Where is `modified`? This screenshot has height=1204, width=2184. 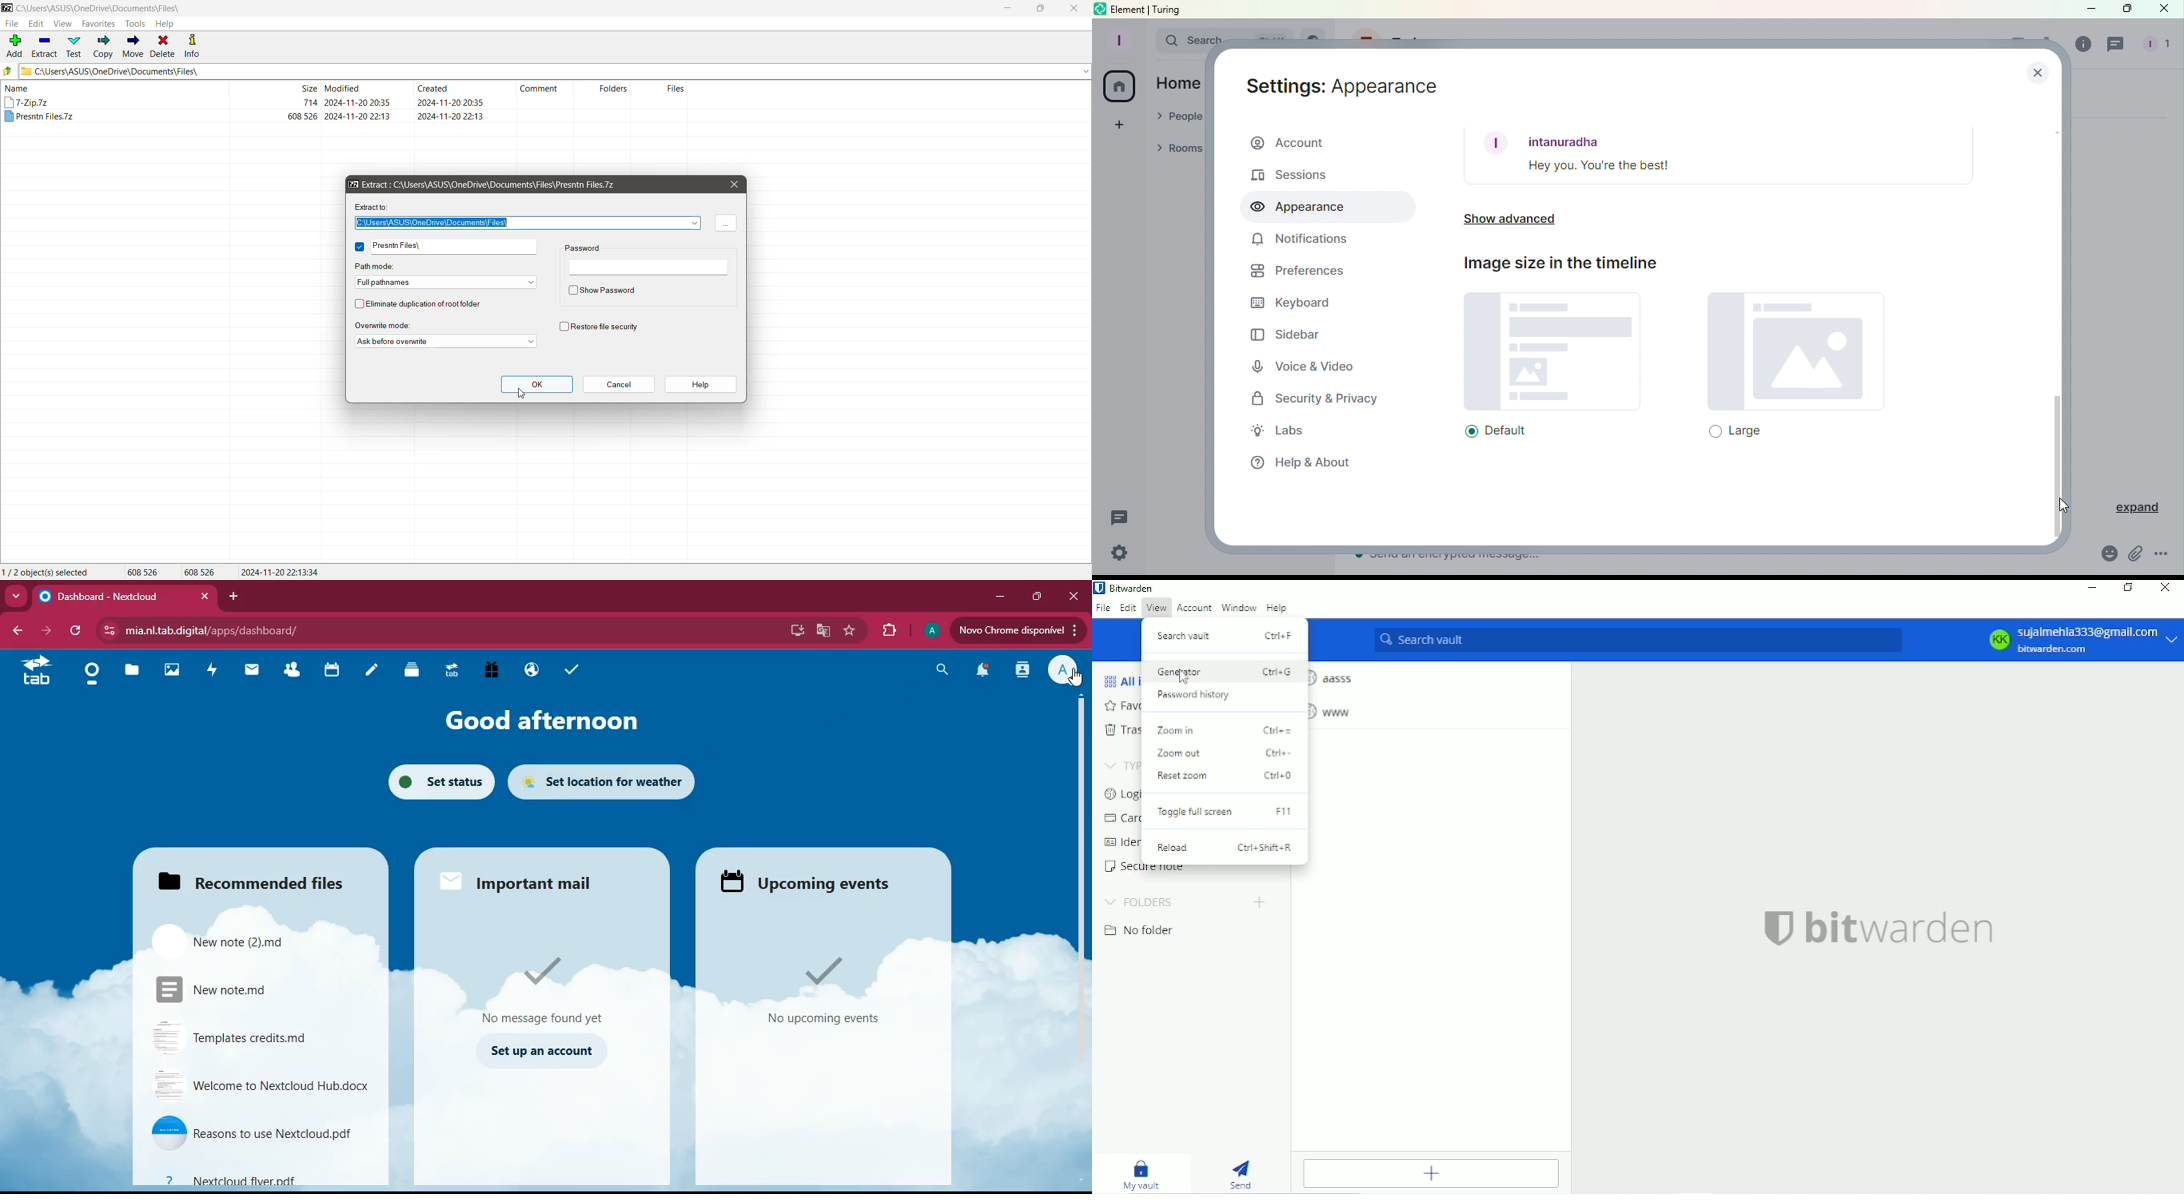 modified is located at coordinates (344, 88).